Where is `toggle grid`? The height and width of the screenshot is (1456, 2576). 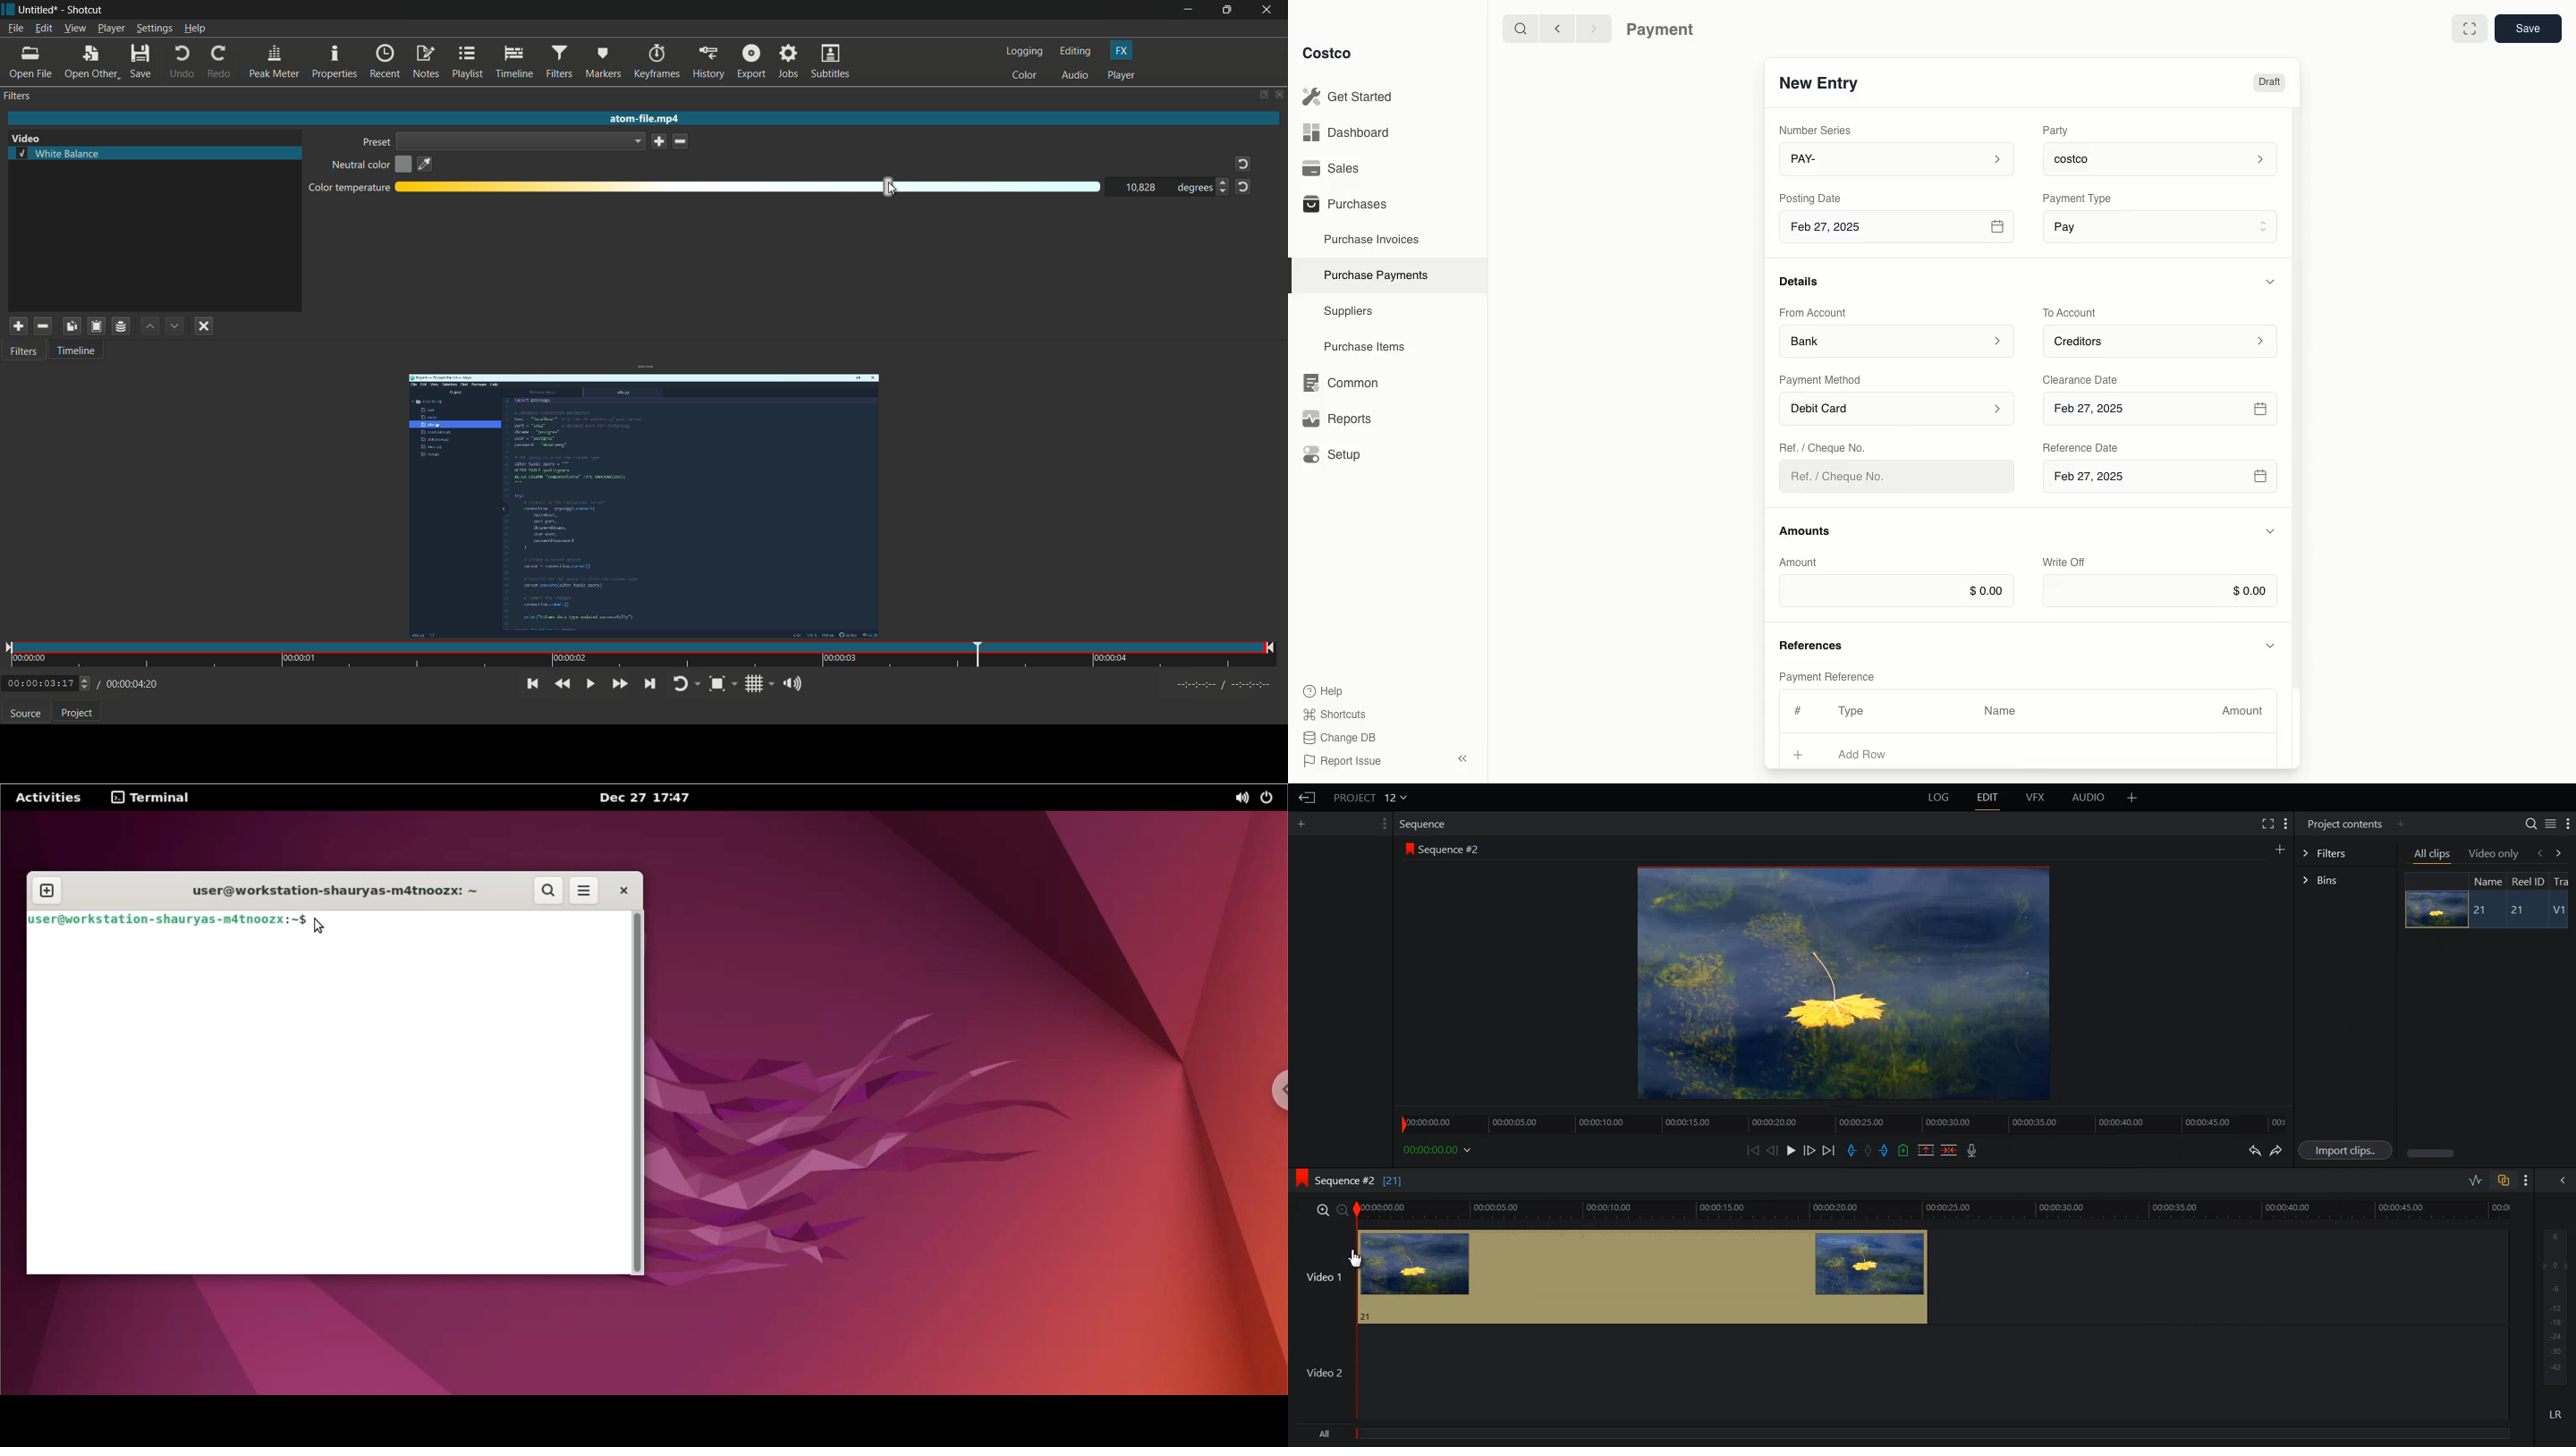 toggle grid is located at coordinates (759, 683).